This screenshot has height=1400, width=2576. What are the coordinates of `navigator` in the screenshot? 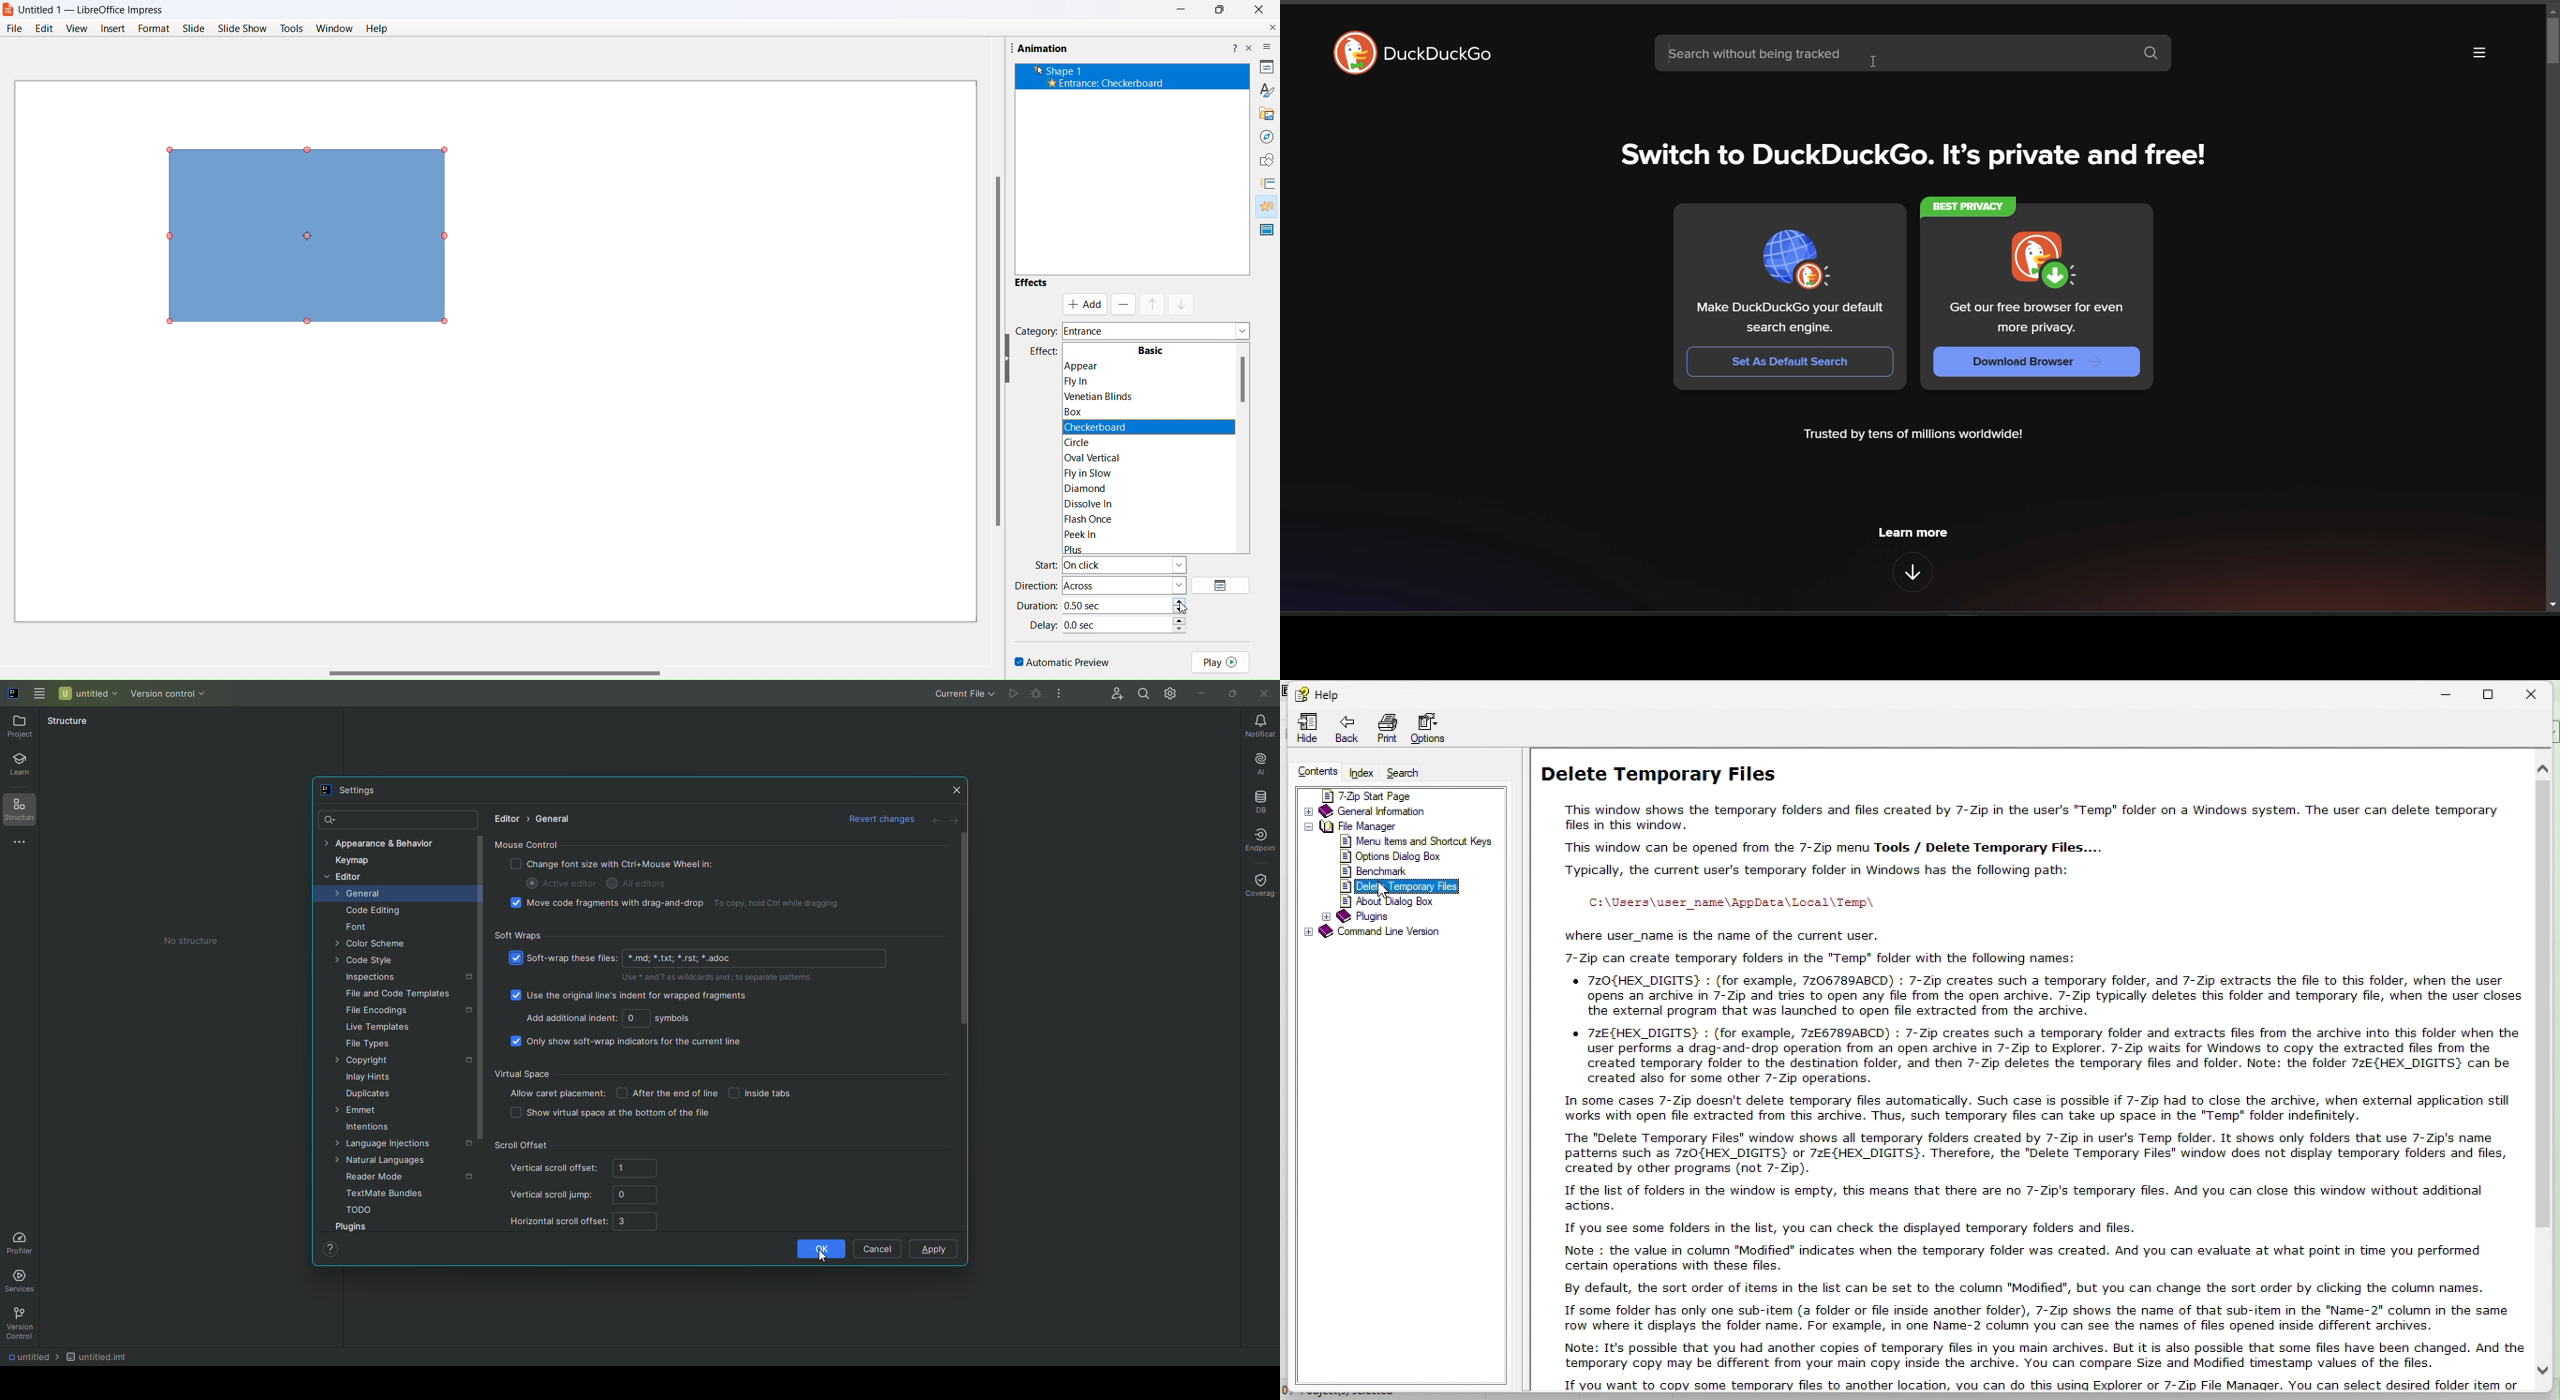 It's located at (1265, 136).